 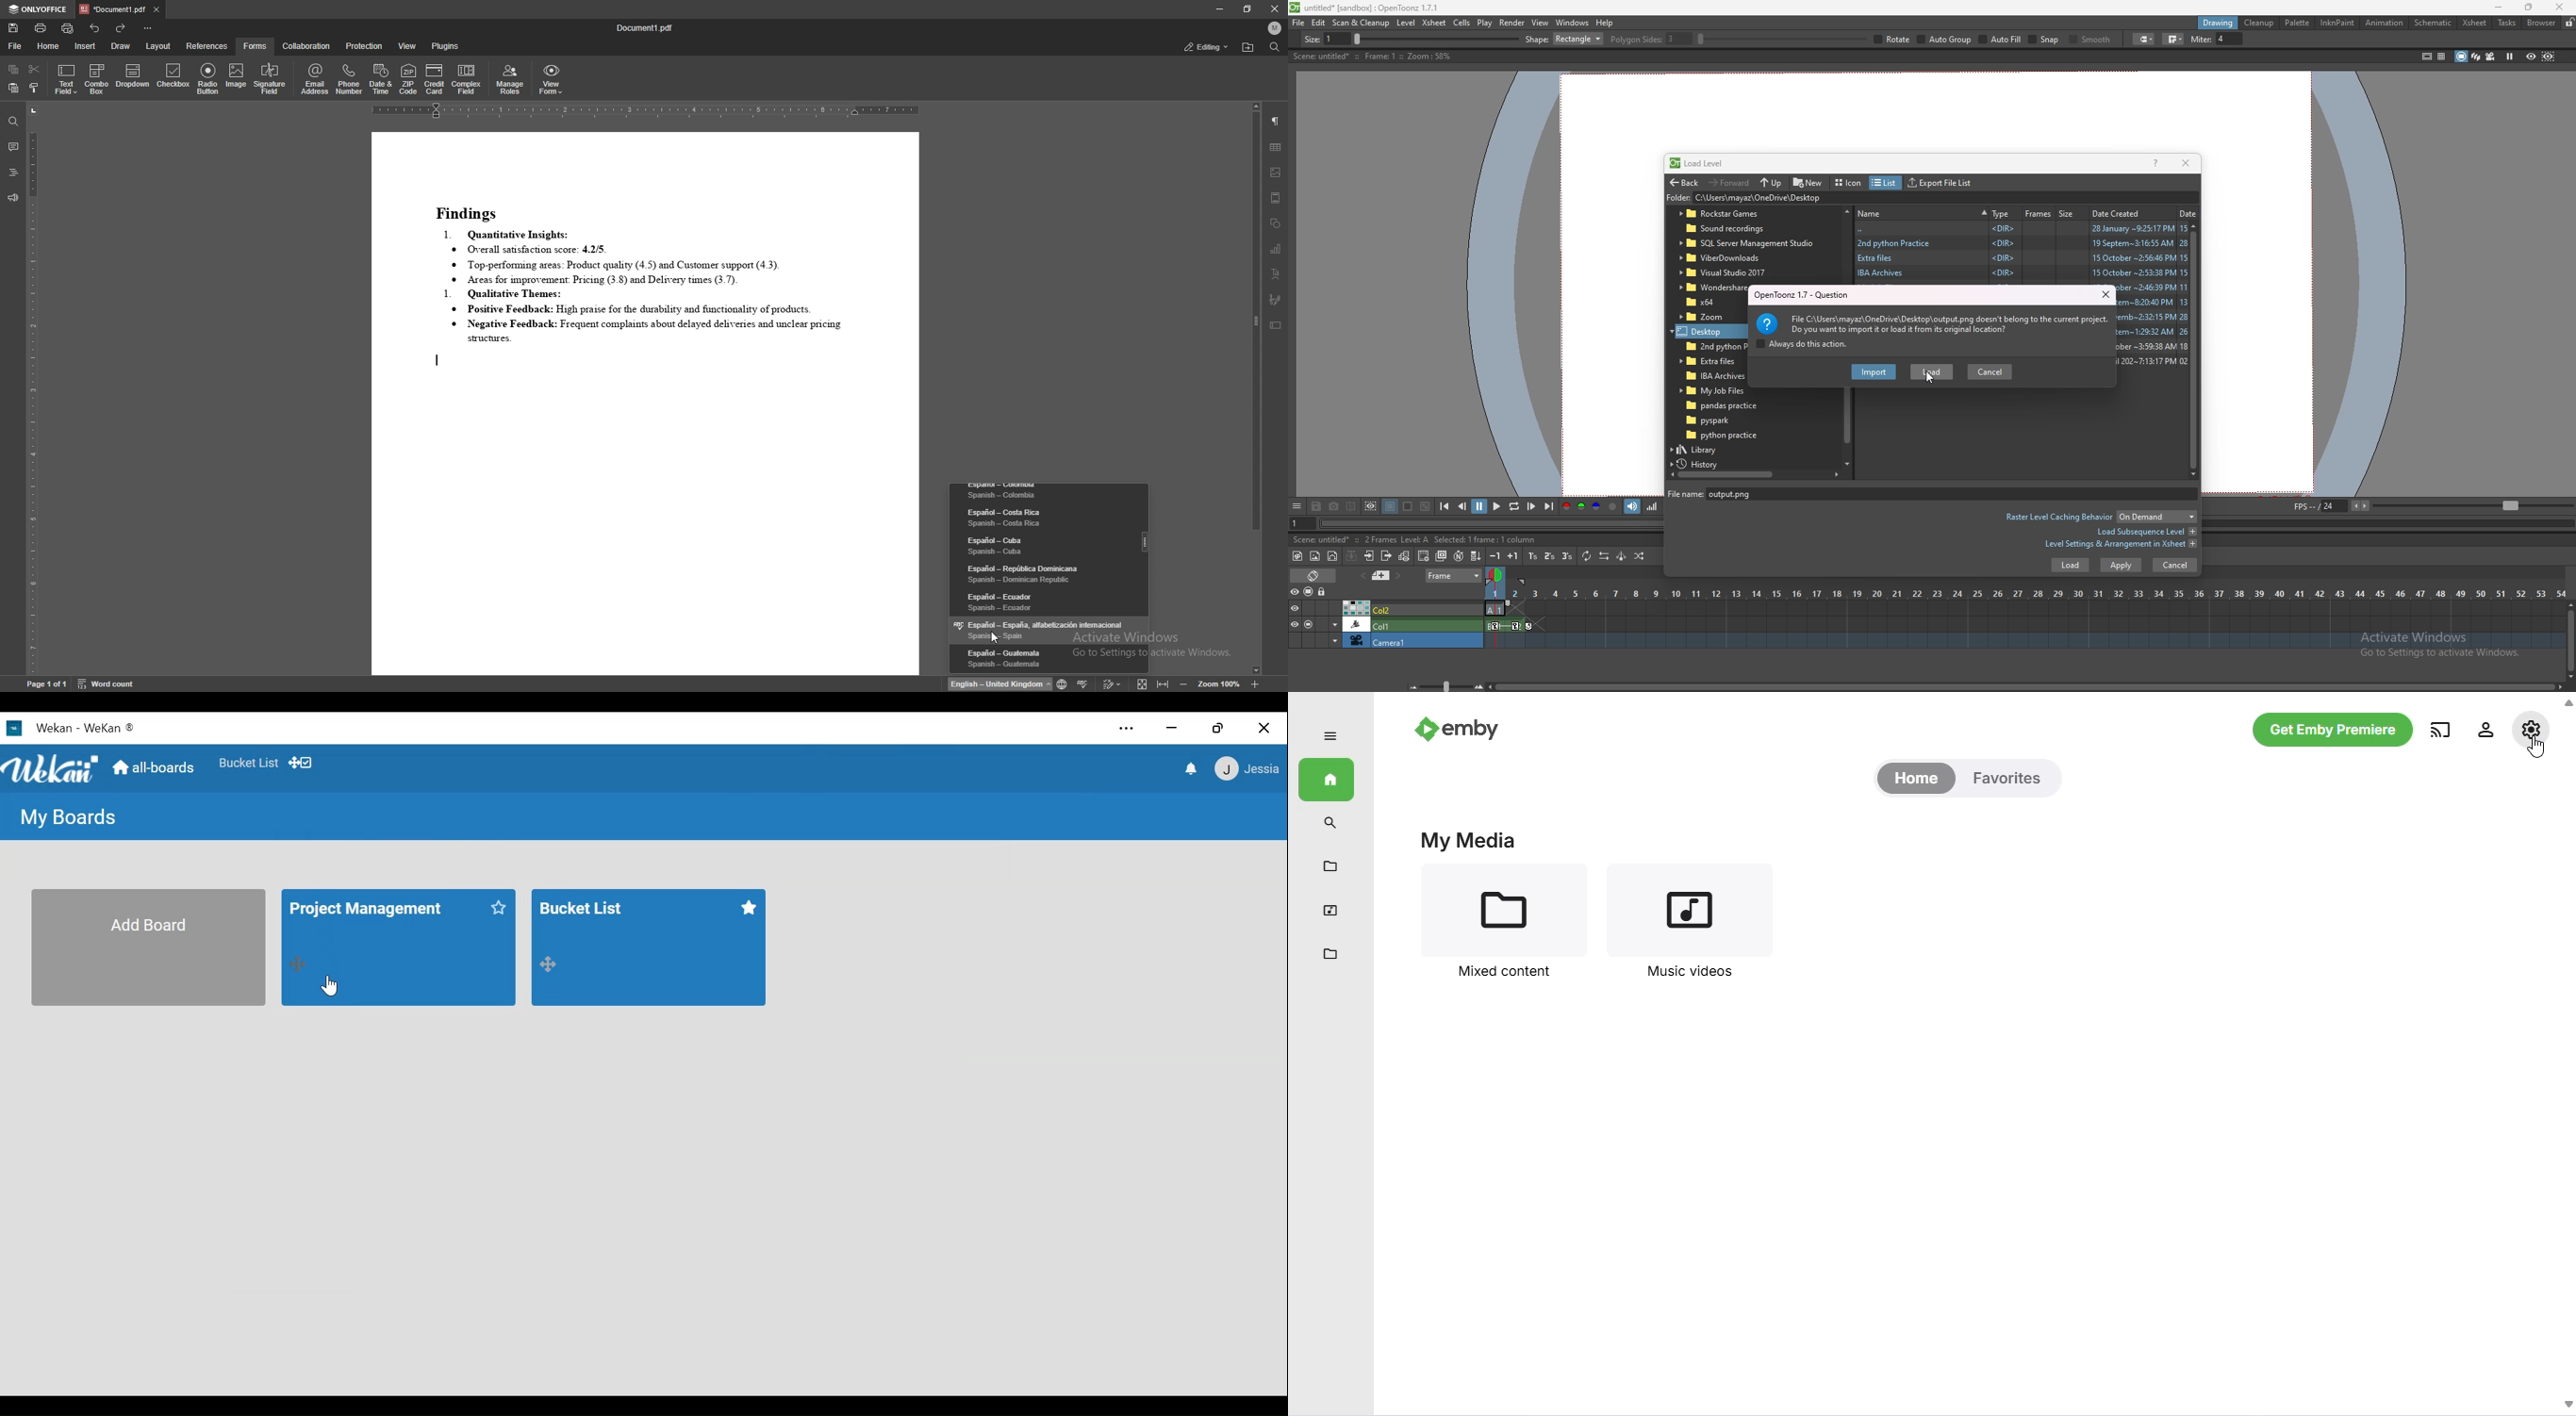 I want to click on language, so click(x=1042, y=492).